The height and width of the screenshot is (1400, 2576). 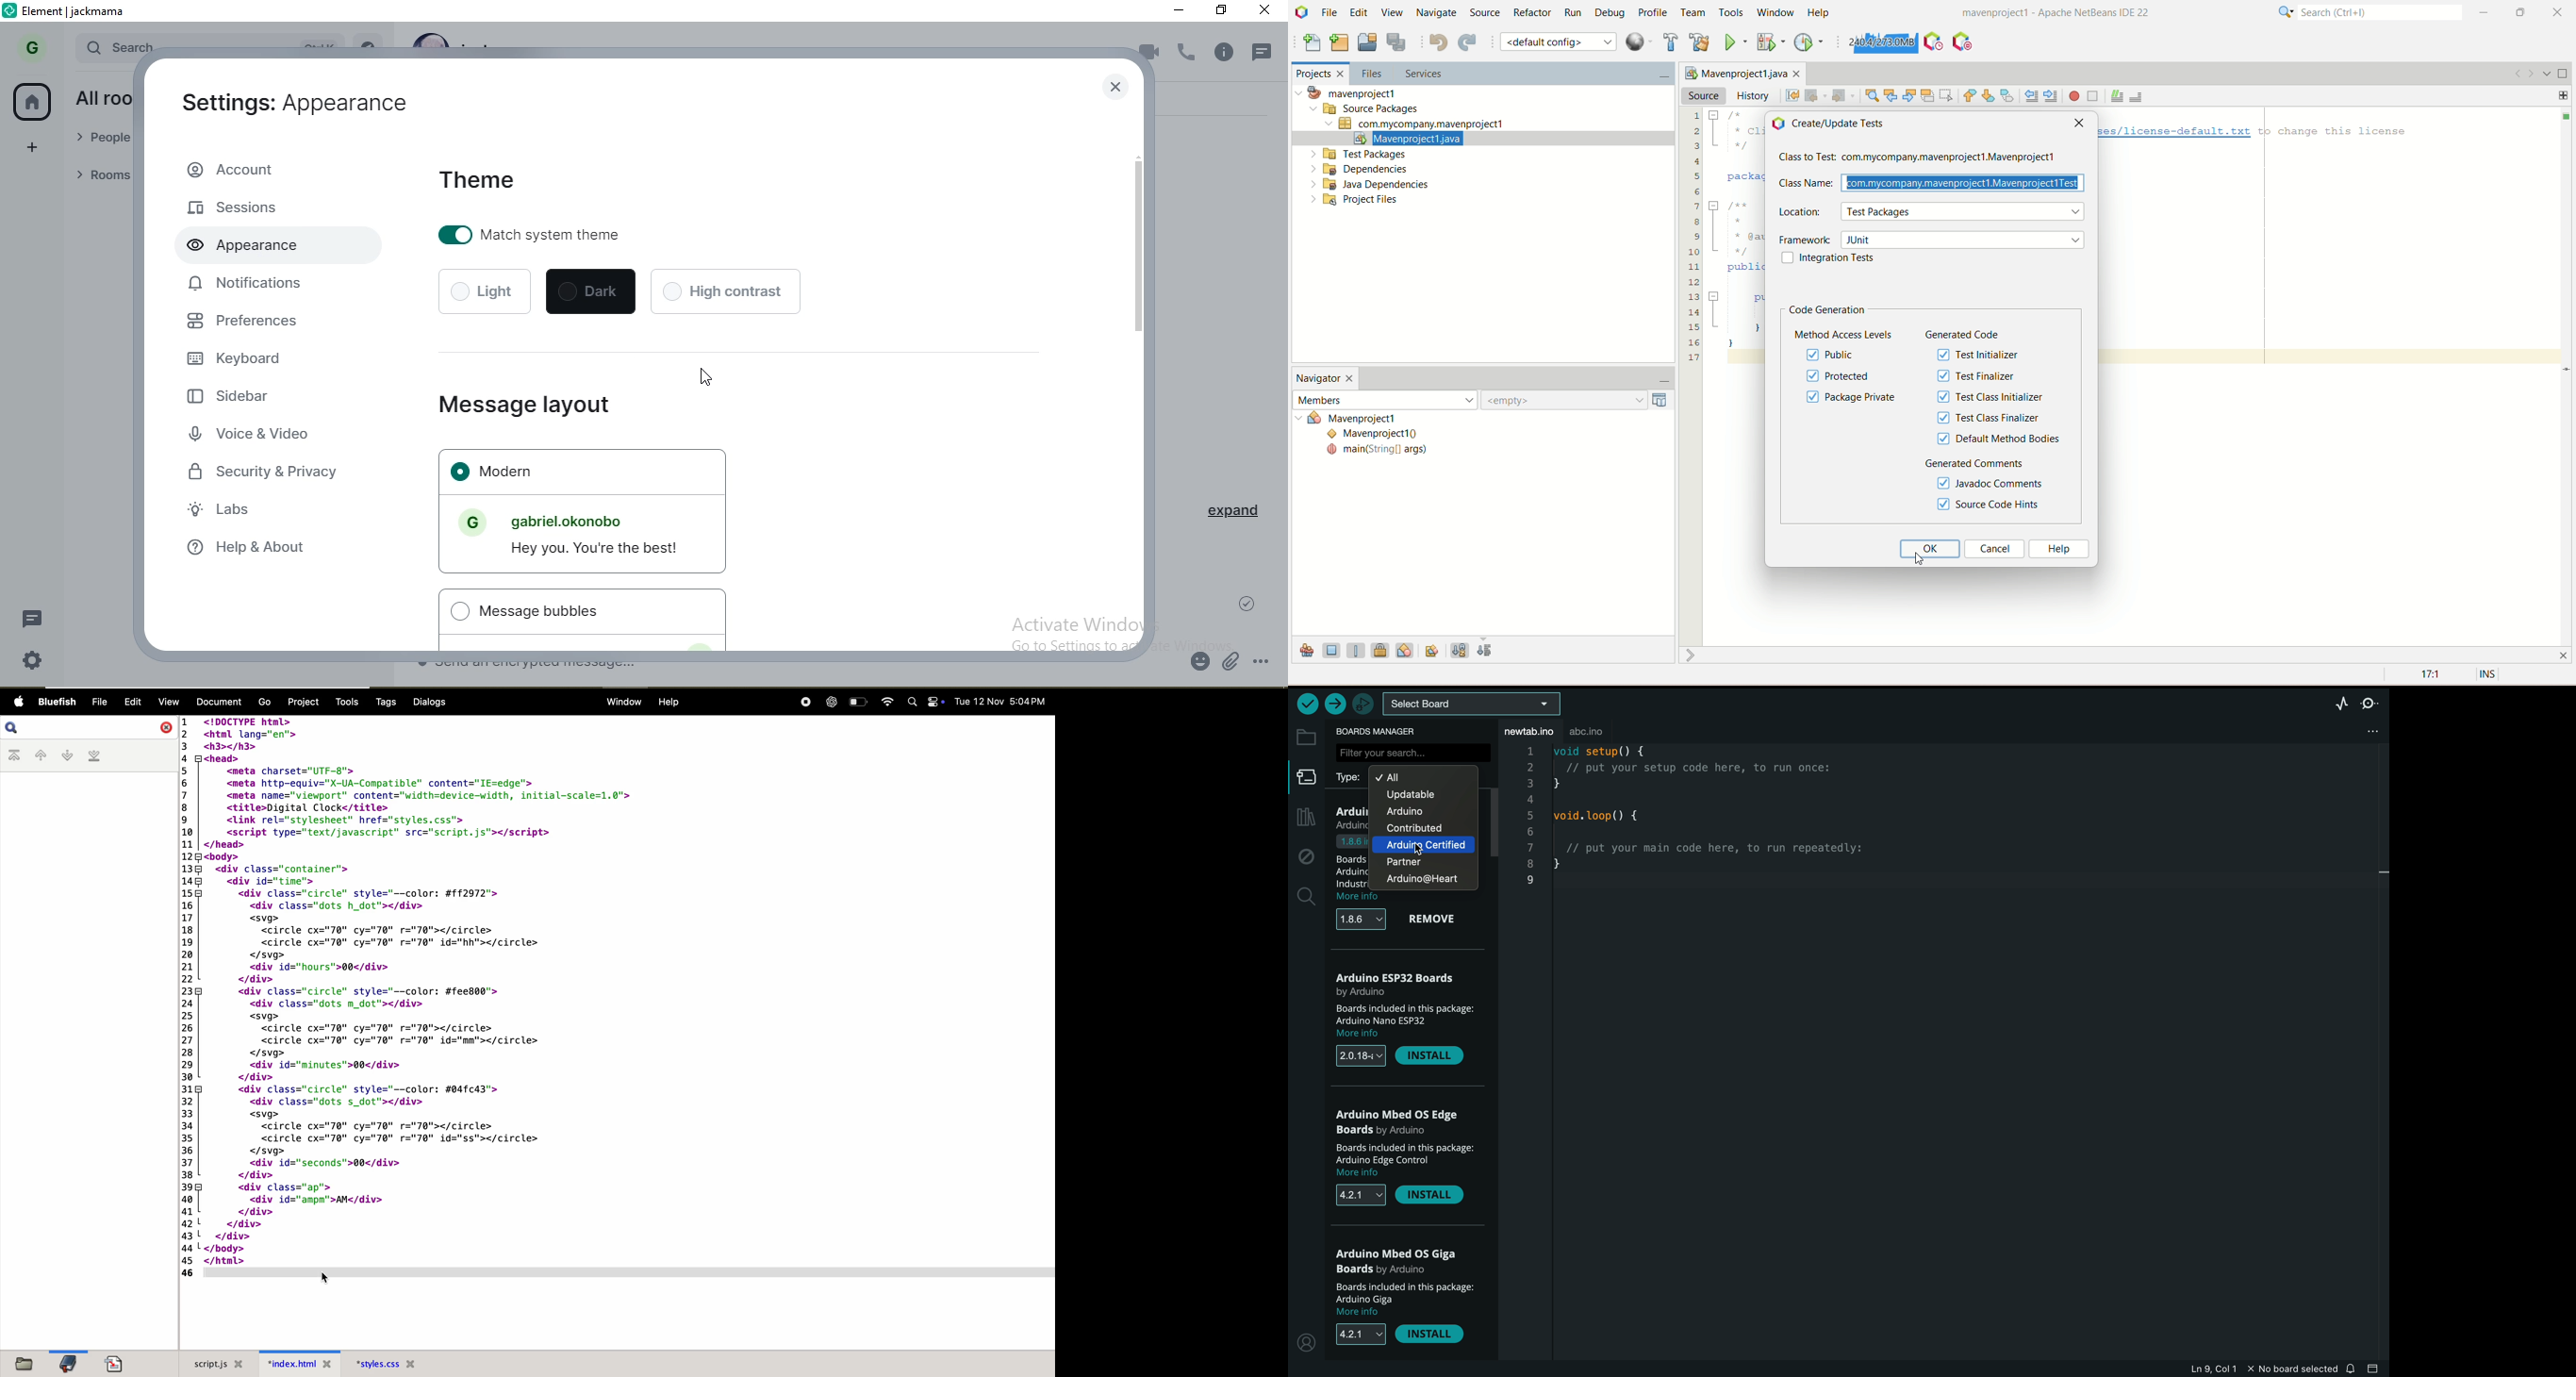 What do you see at coordinates (1201, 663) in the screenshot?
I see `emoji` at bounding box center [1201, 663].